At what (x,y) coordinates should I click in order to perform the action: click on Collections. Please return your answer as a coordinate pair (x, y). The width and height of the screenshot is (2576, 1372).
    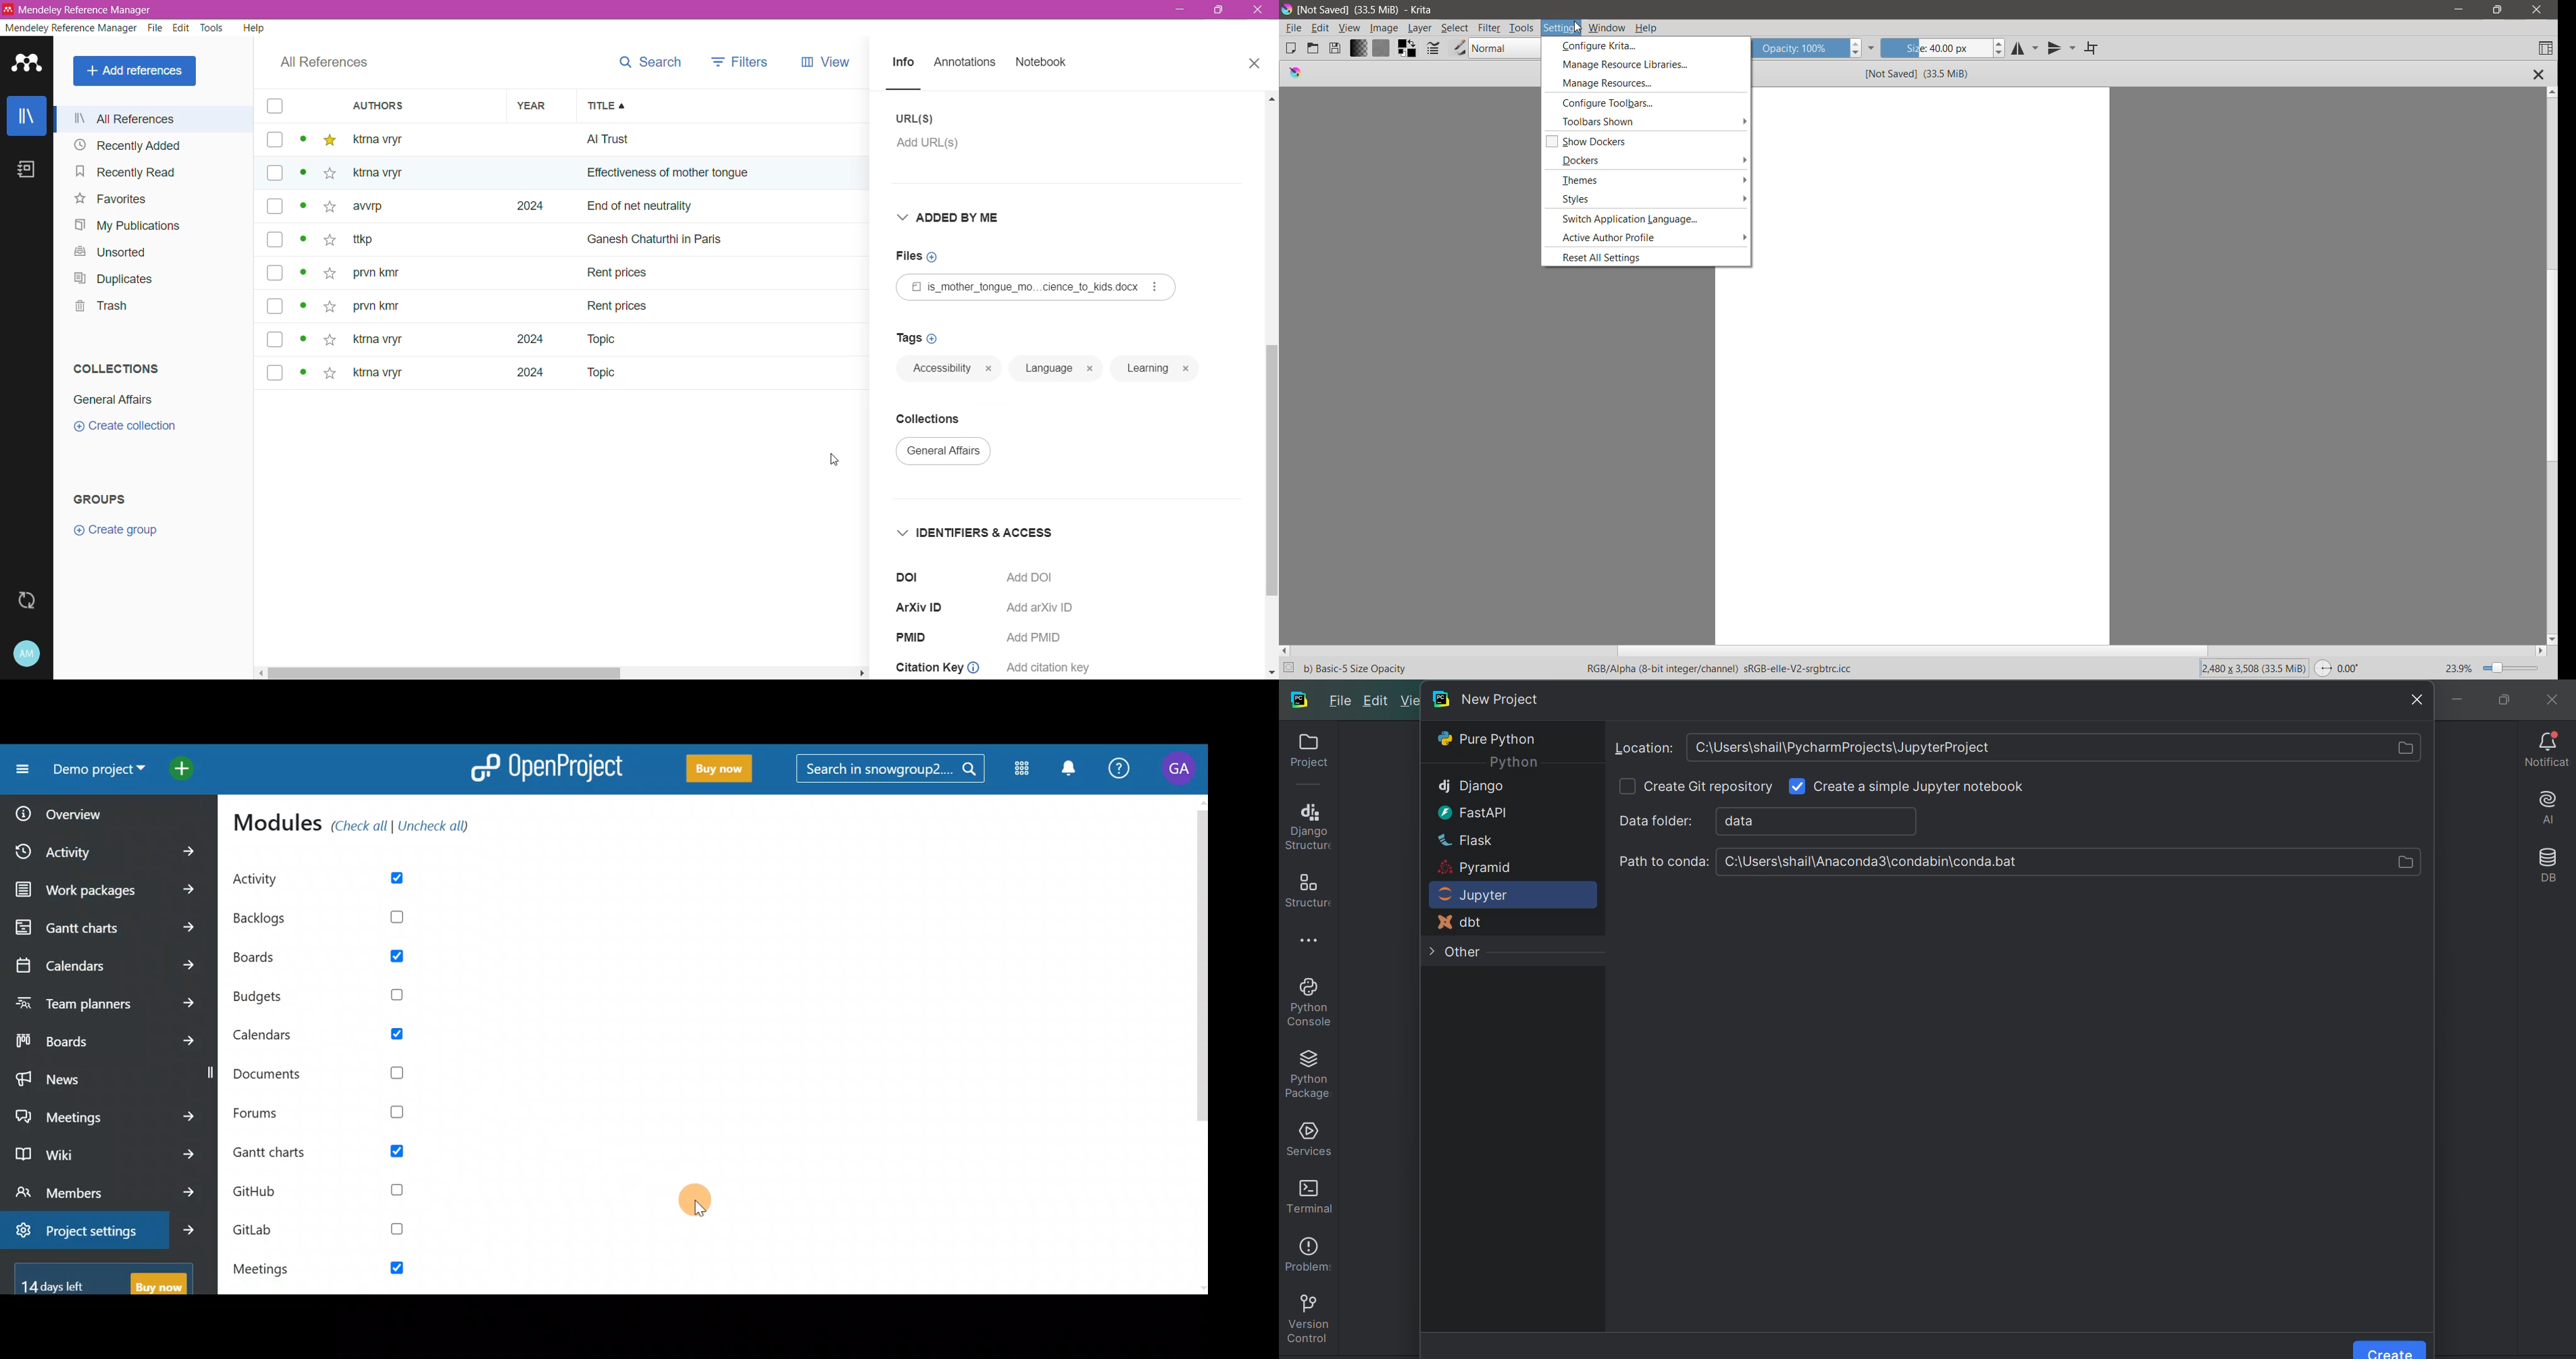
    Looking at the image, I should click on (117, 368).